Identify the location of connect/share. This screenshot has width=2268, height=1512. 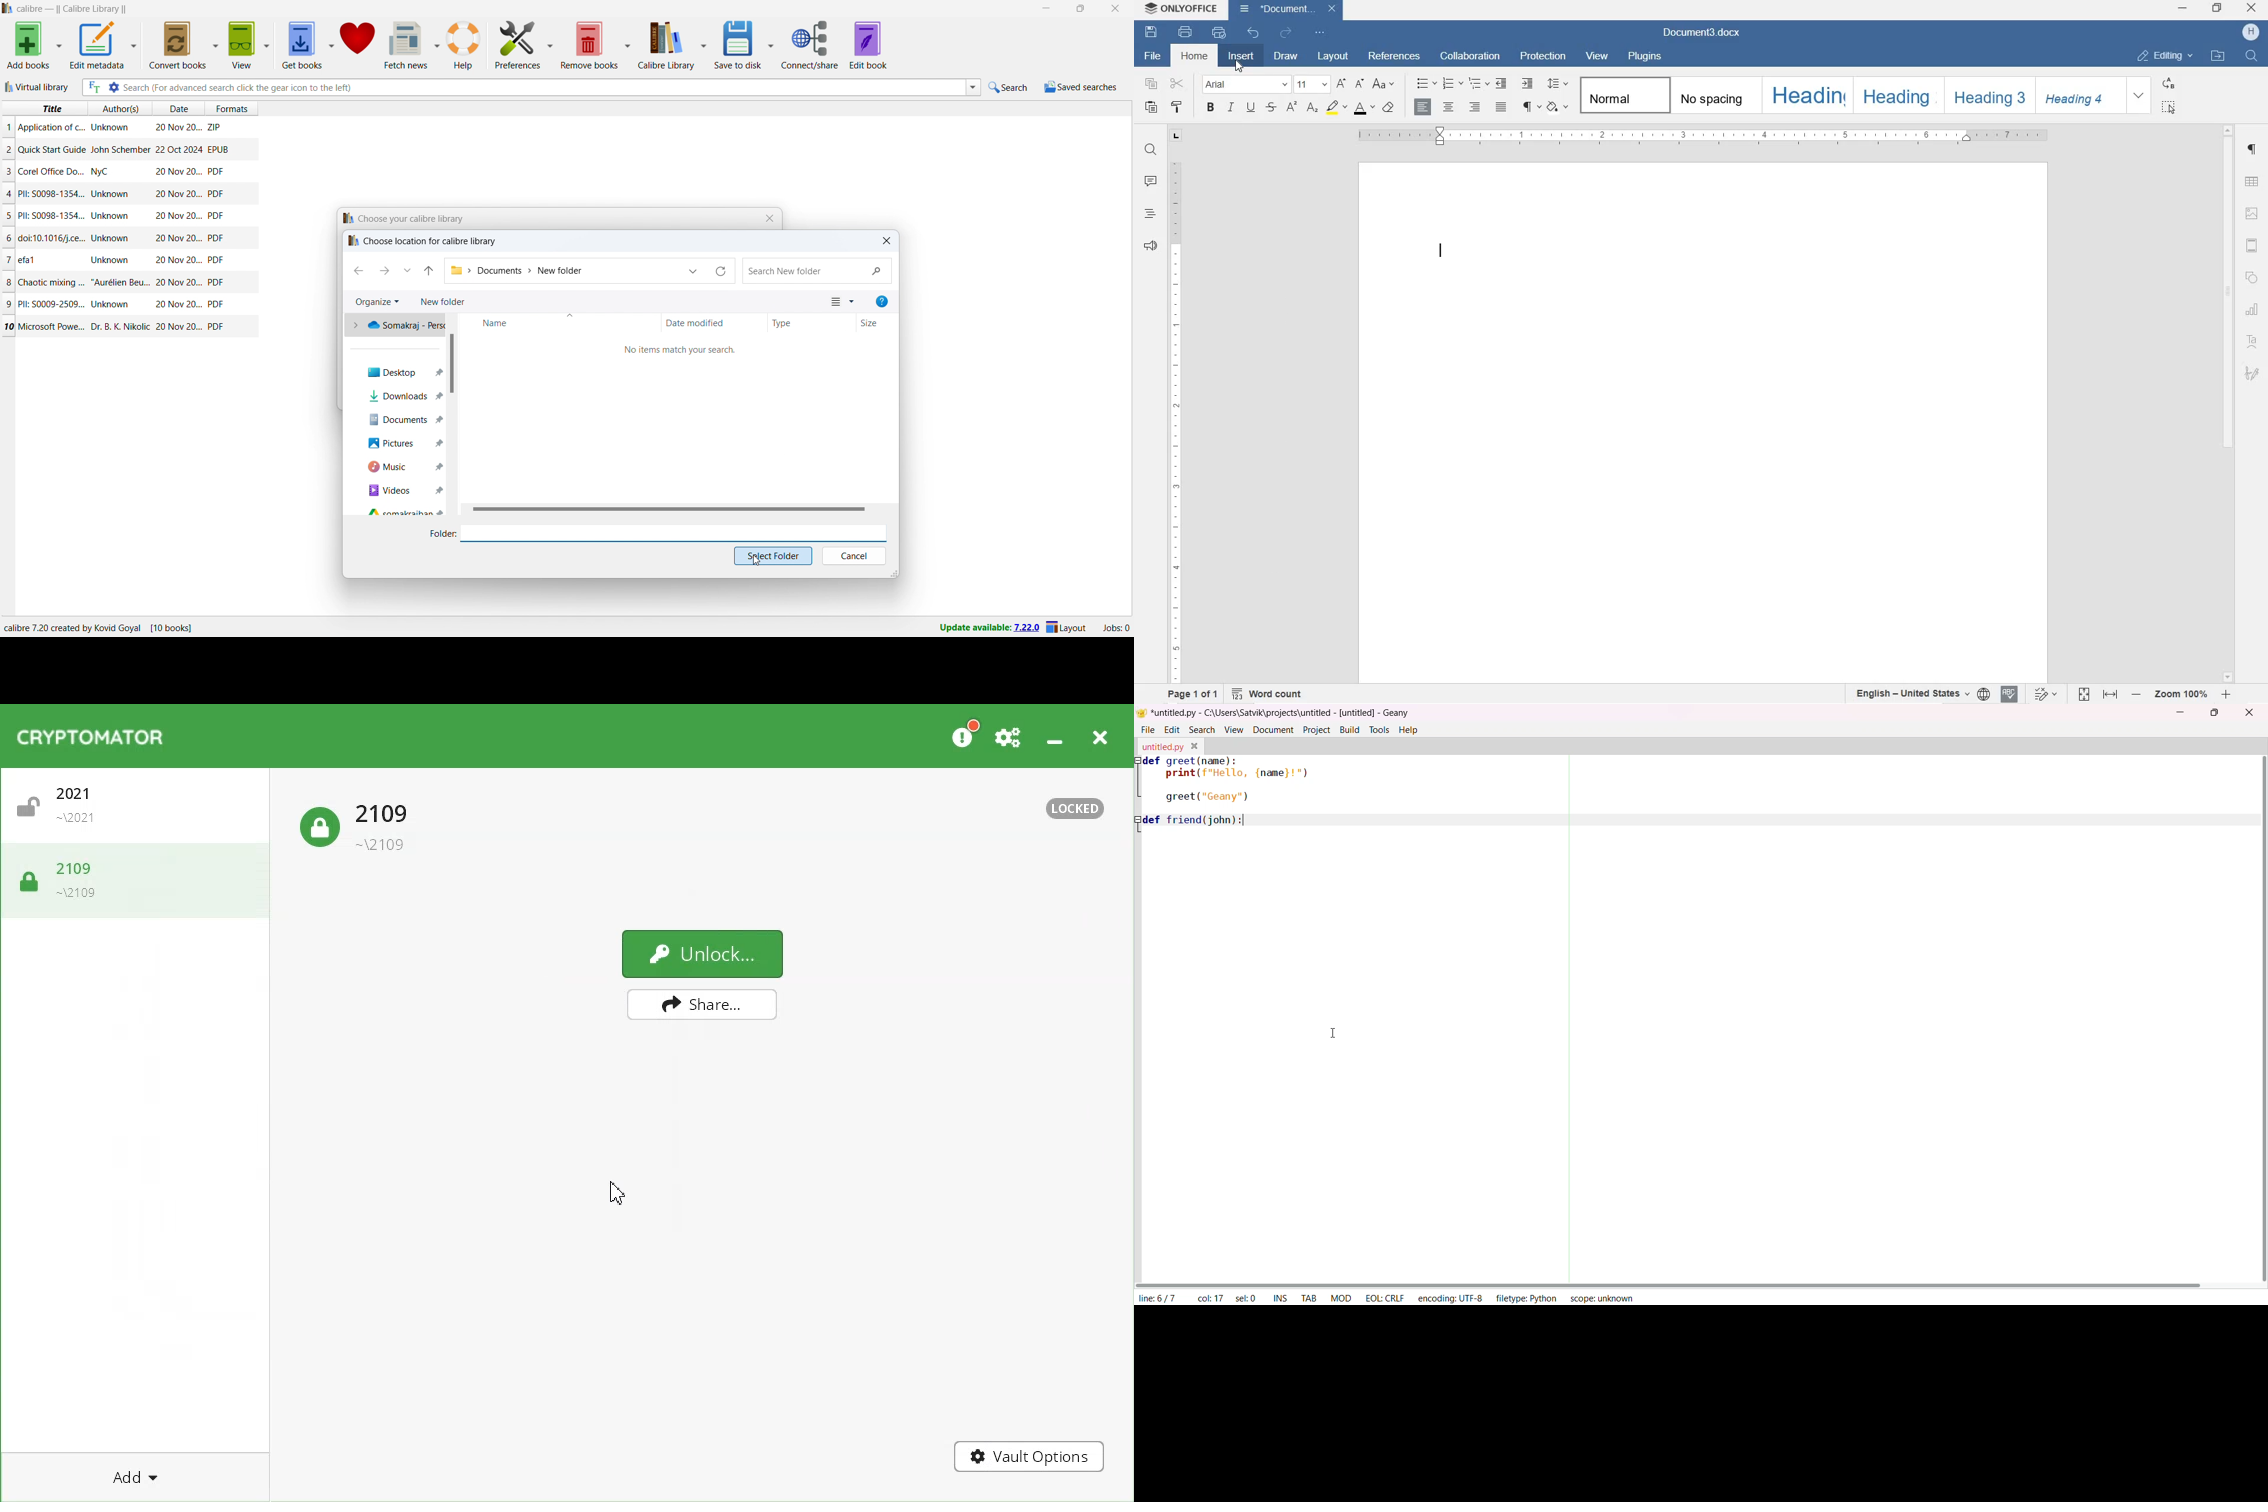
(810, 45).